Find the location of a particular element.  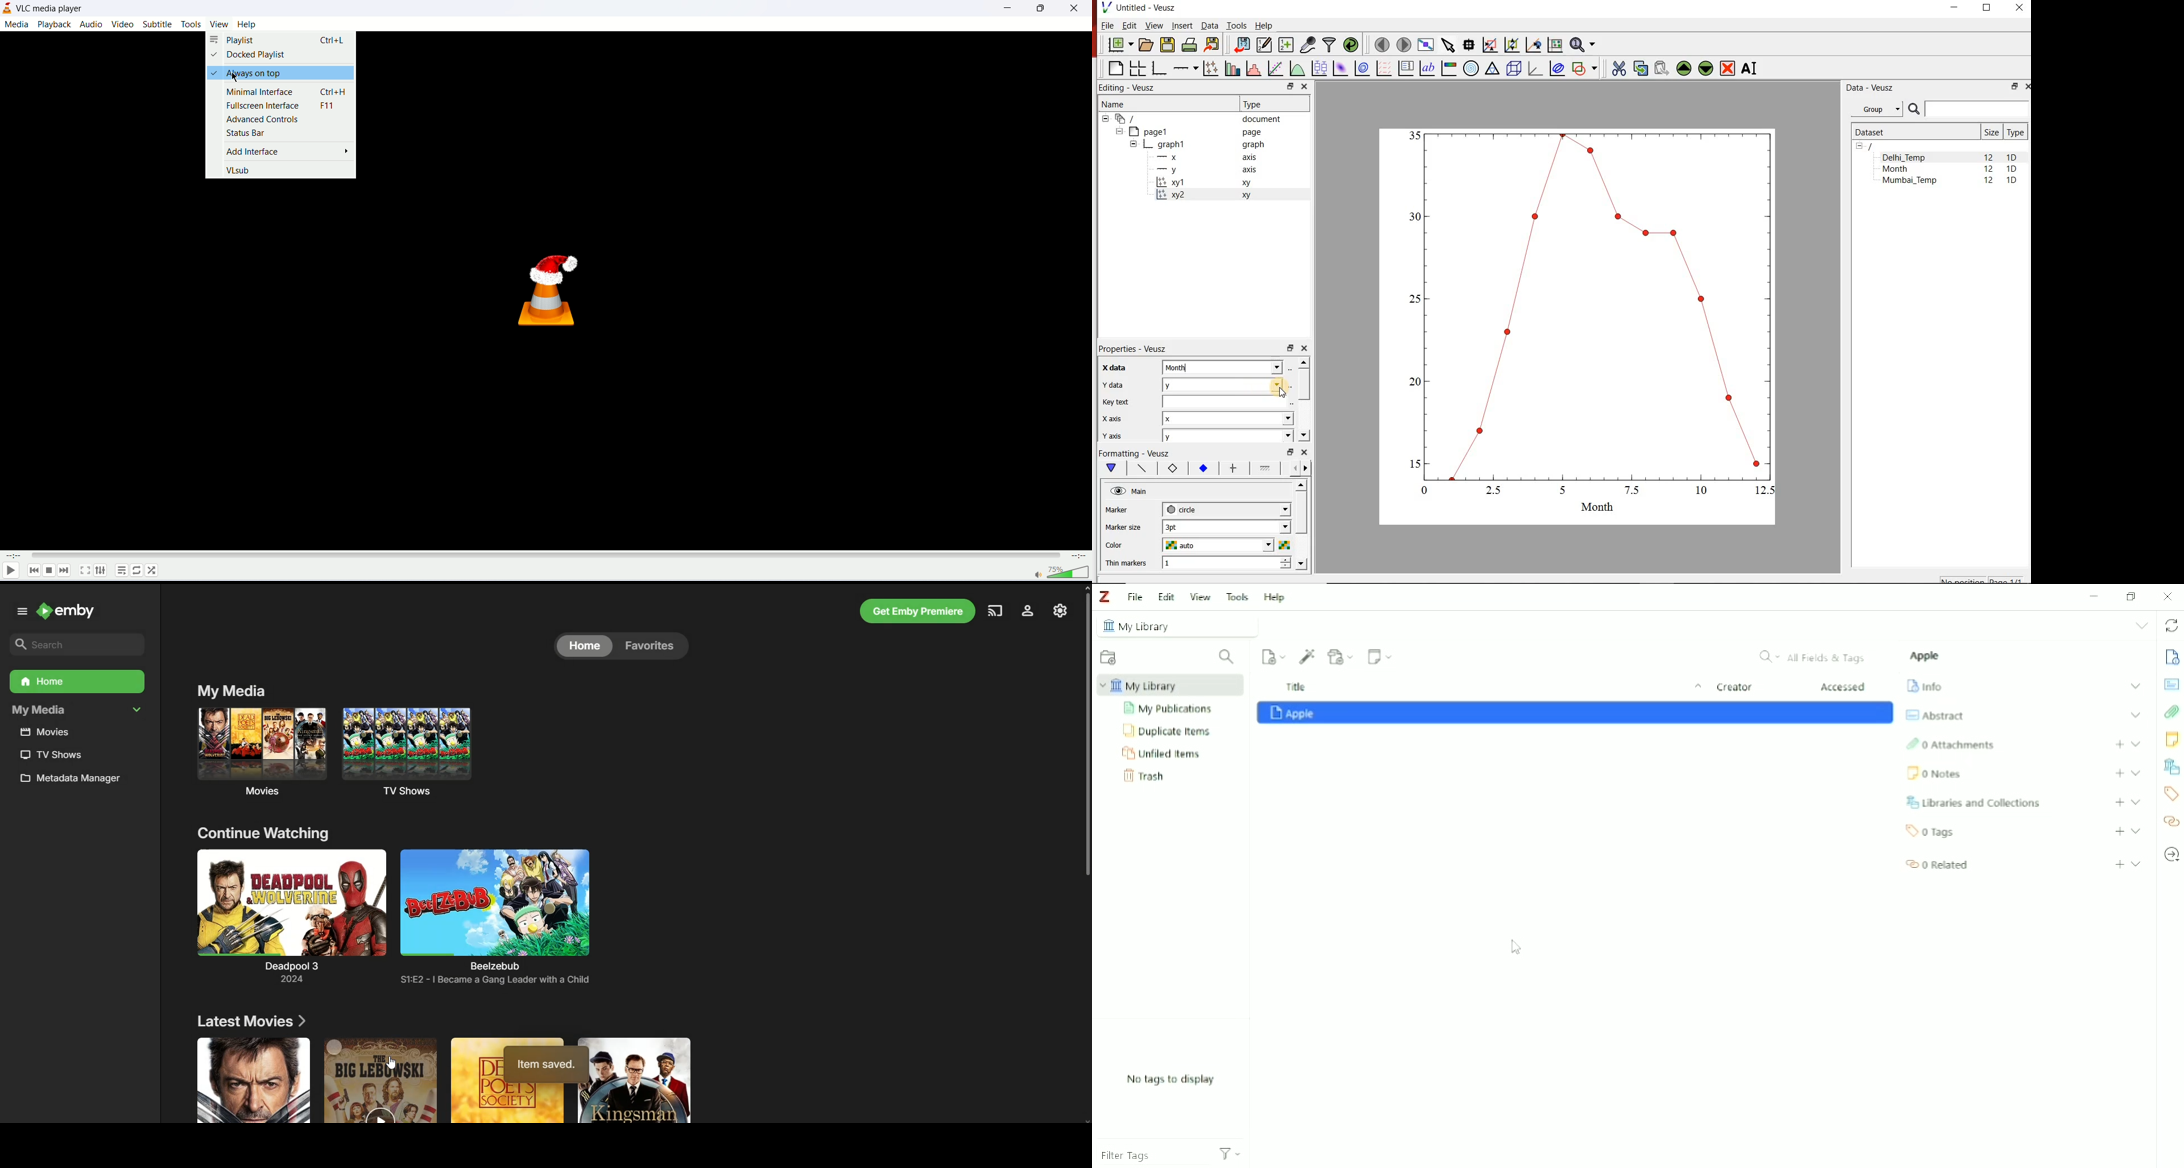

export to graphics format is located at coordinates (1213, 45).